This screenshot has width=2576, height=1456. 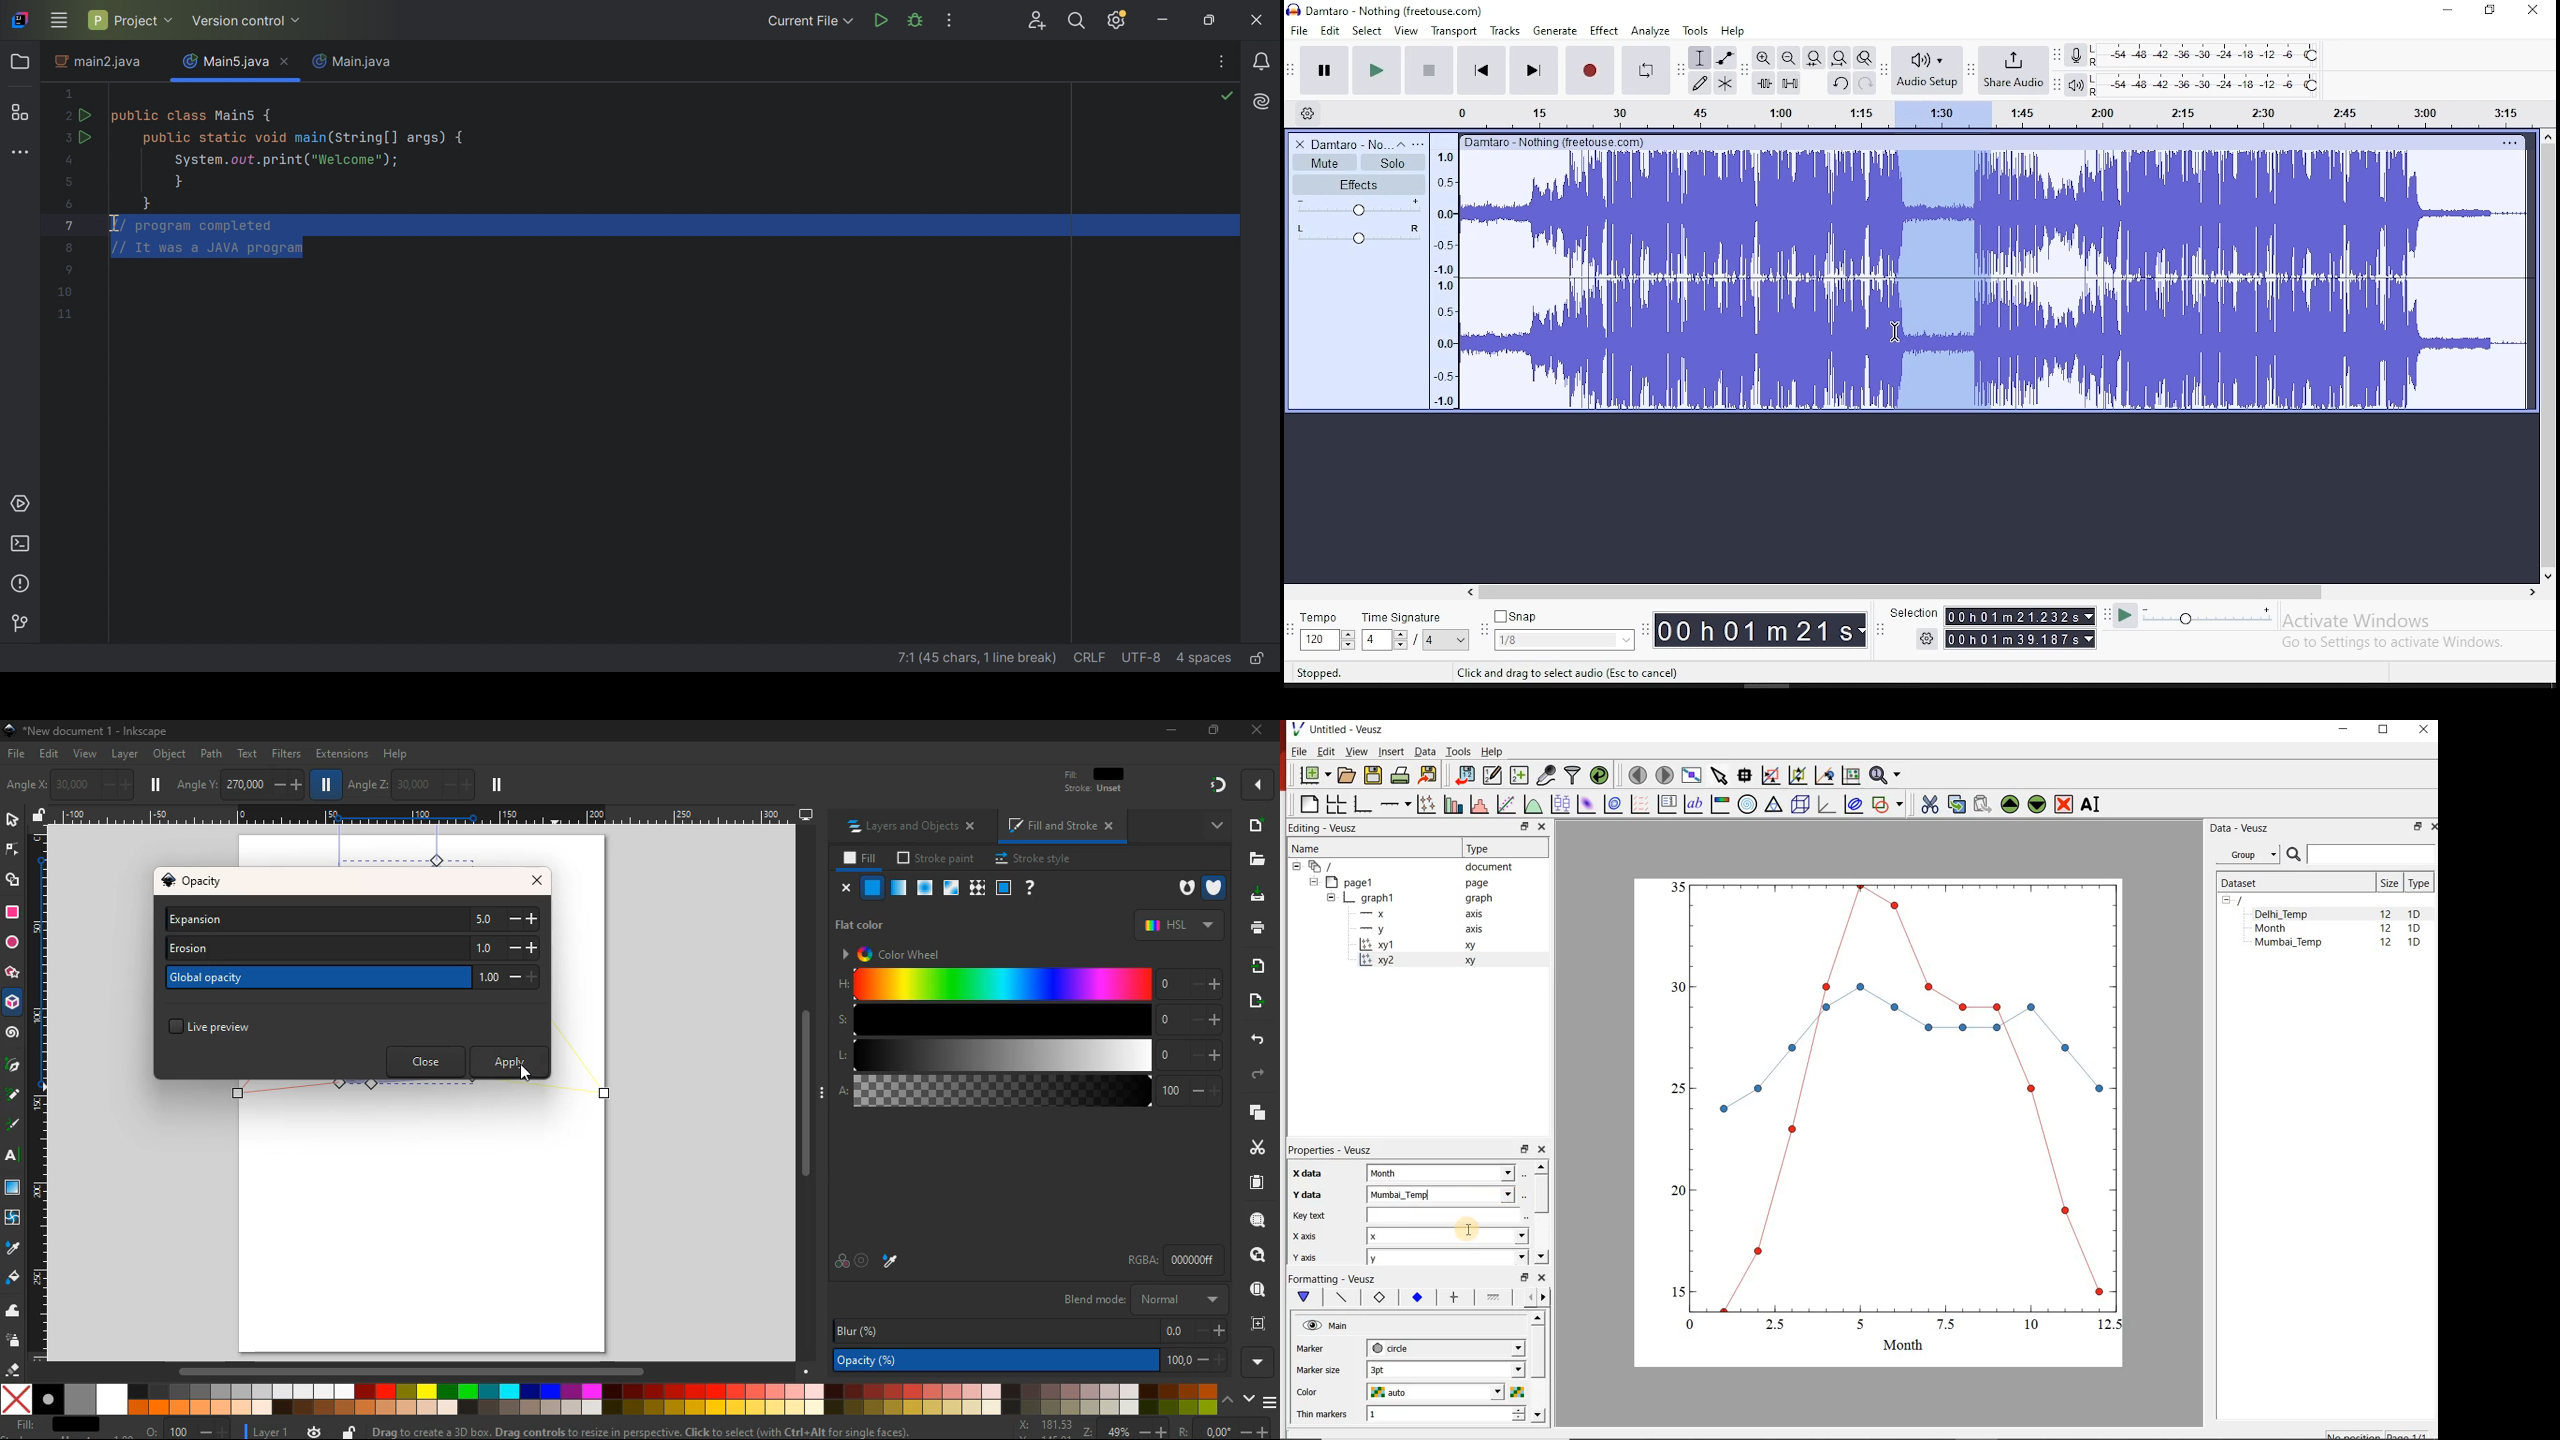 I want to click on Restore, so click(x=1212, y=731).